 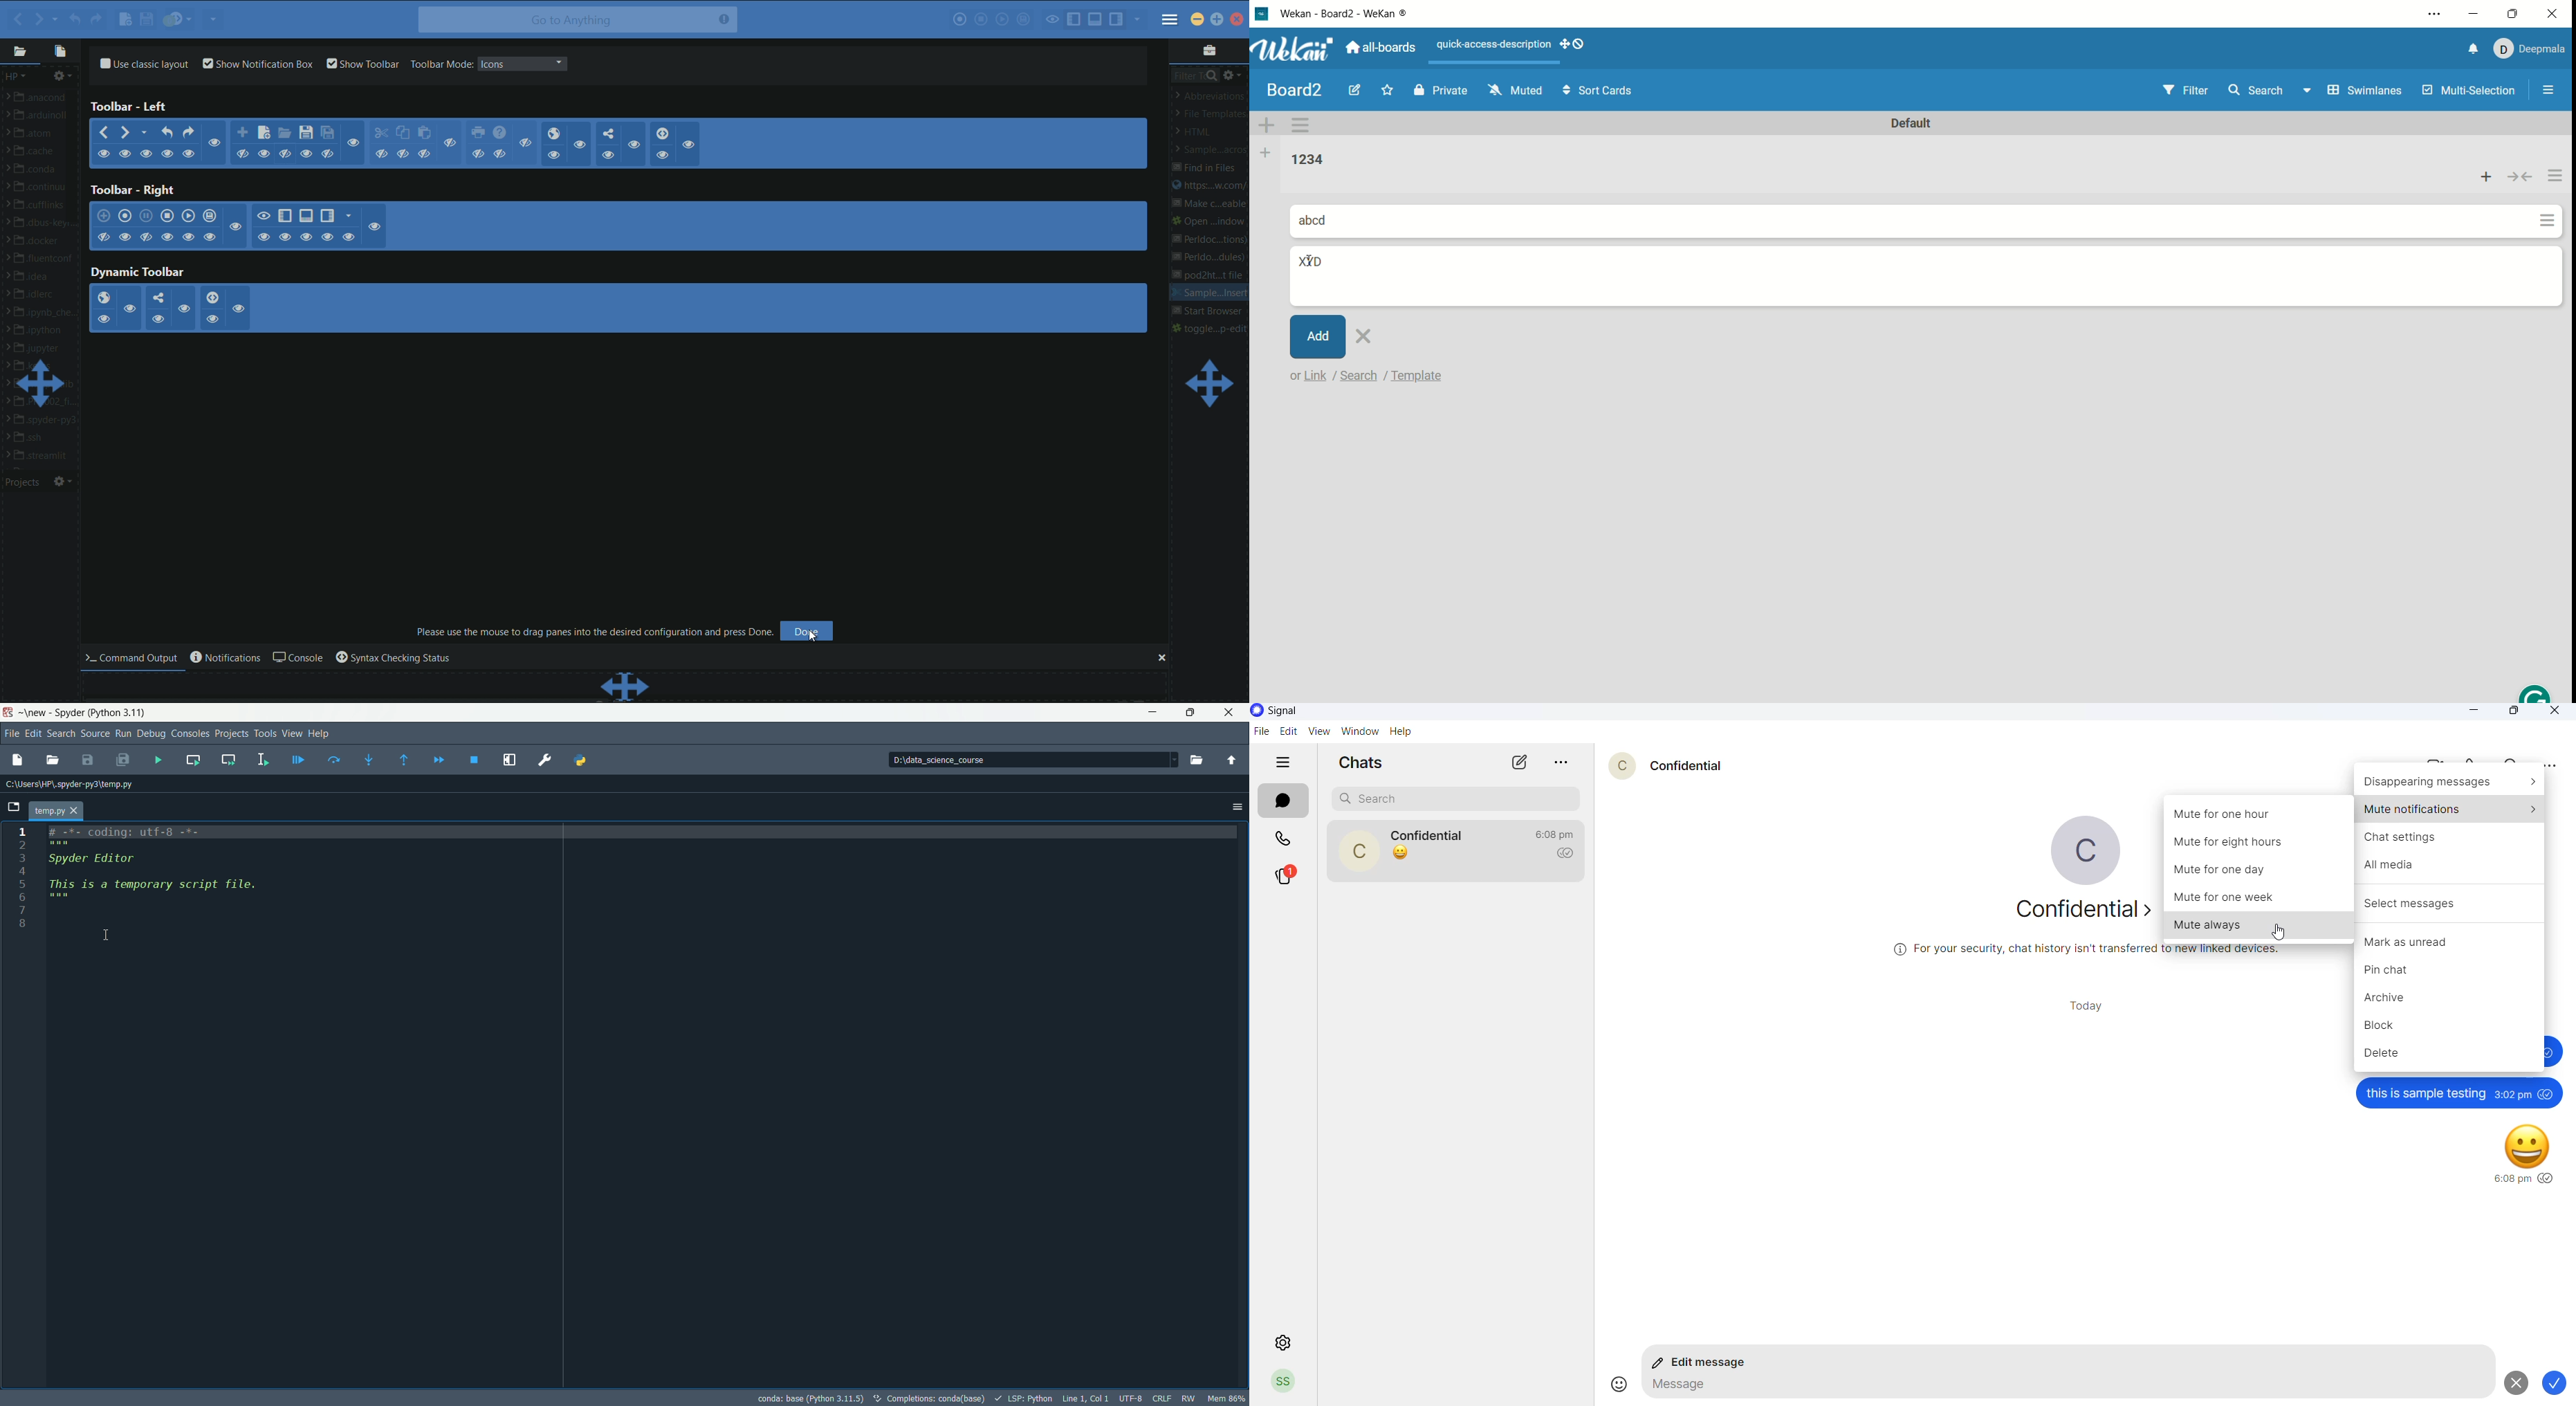 What do you see at coordinates (1357, 733) in the screenshot?
I see `window` at bounding box center [1357, 733].